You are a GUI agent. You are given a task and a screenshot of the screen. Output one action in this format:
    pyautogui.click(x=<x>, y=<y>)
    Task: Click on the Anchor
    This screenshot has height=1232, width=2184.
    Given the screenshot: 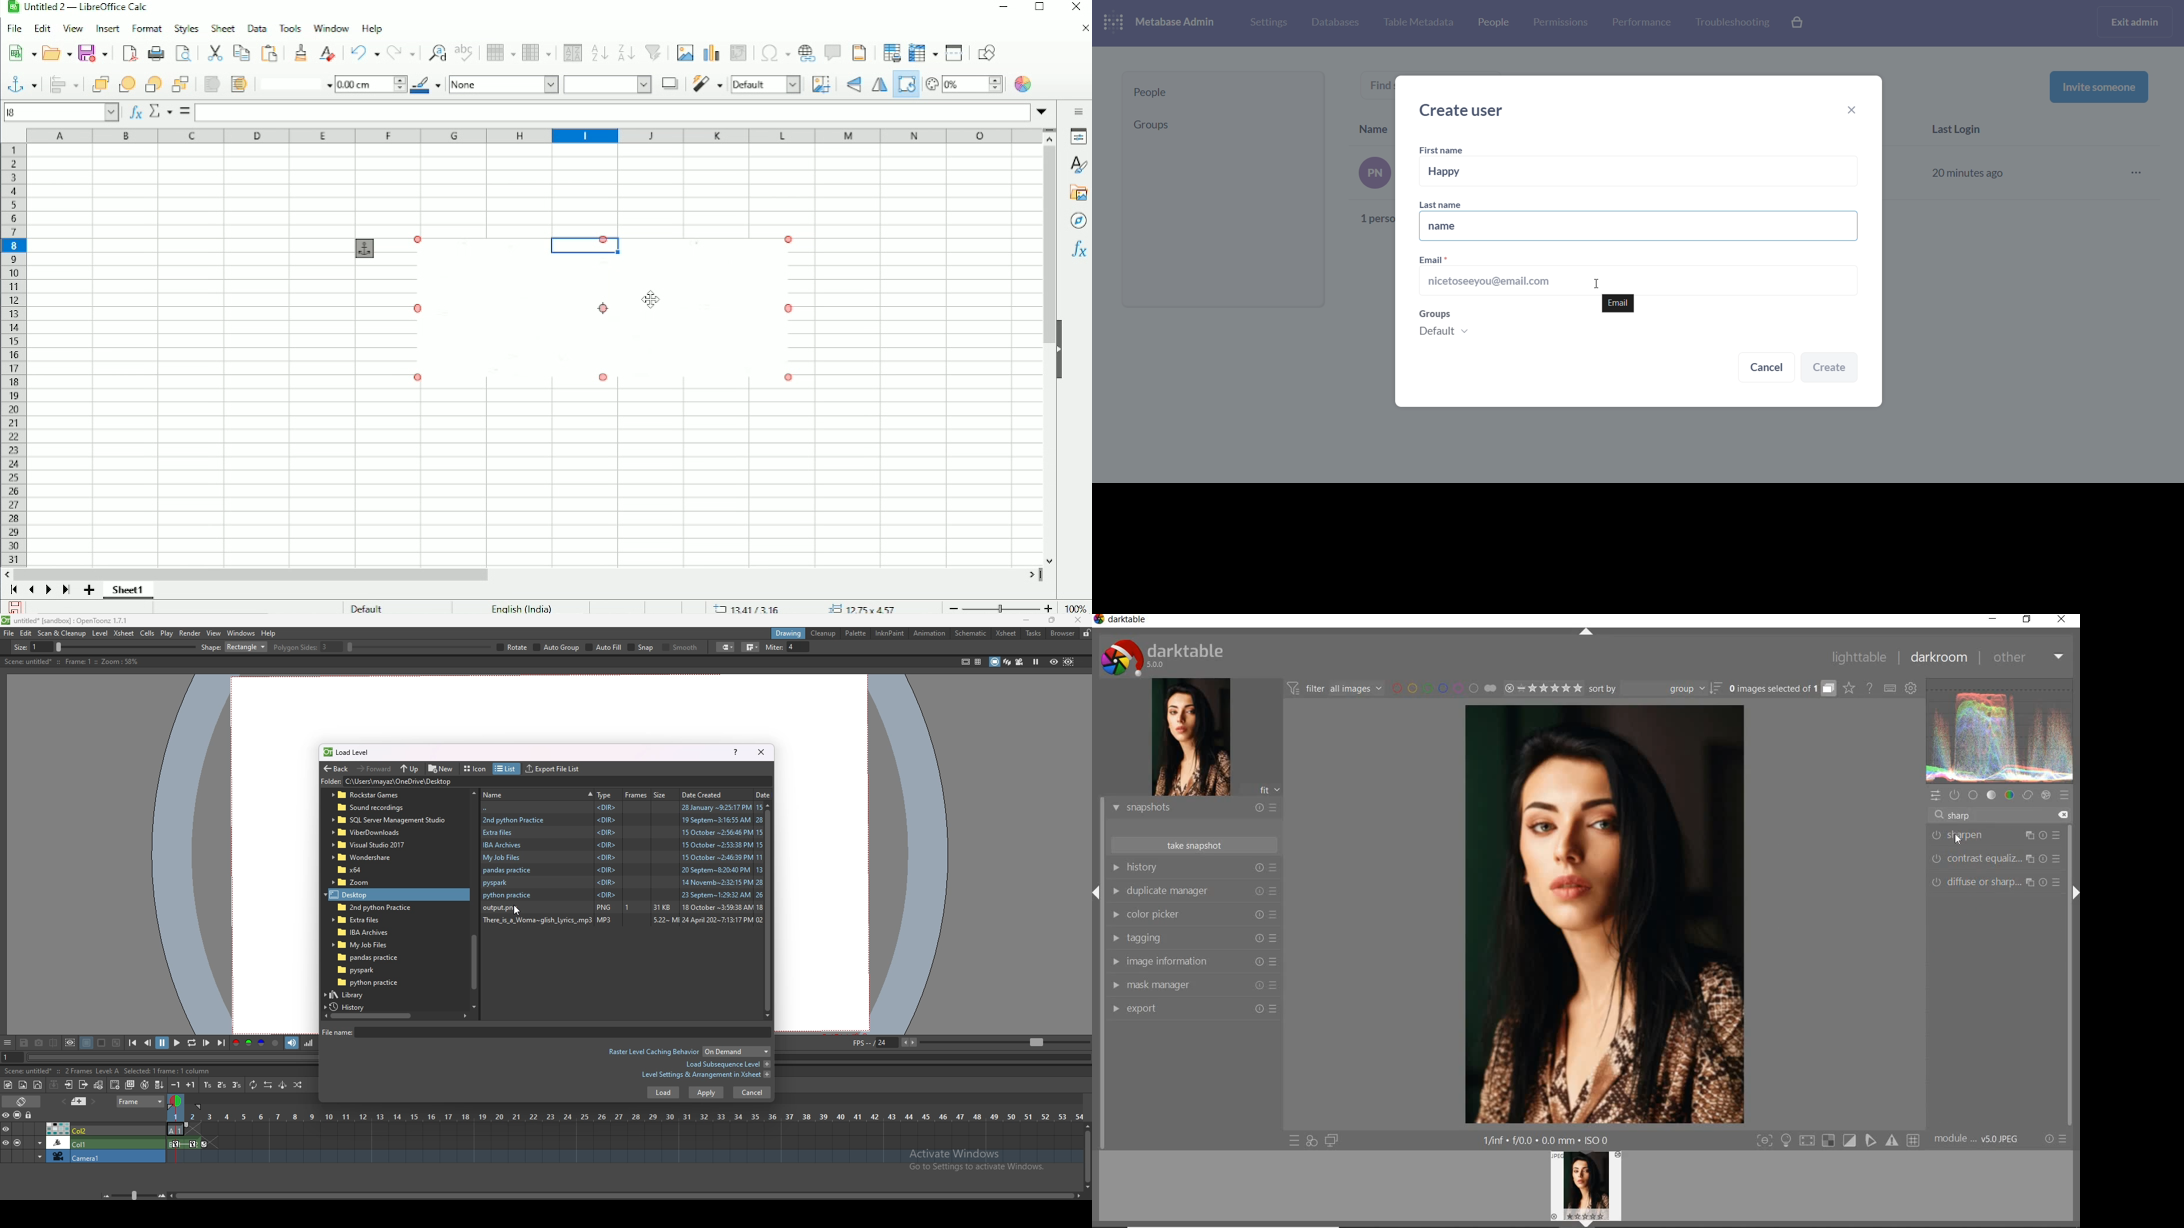 What is the action you would take?
    pyautogui.click(x=365, y=248)
    